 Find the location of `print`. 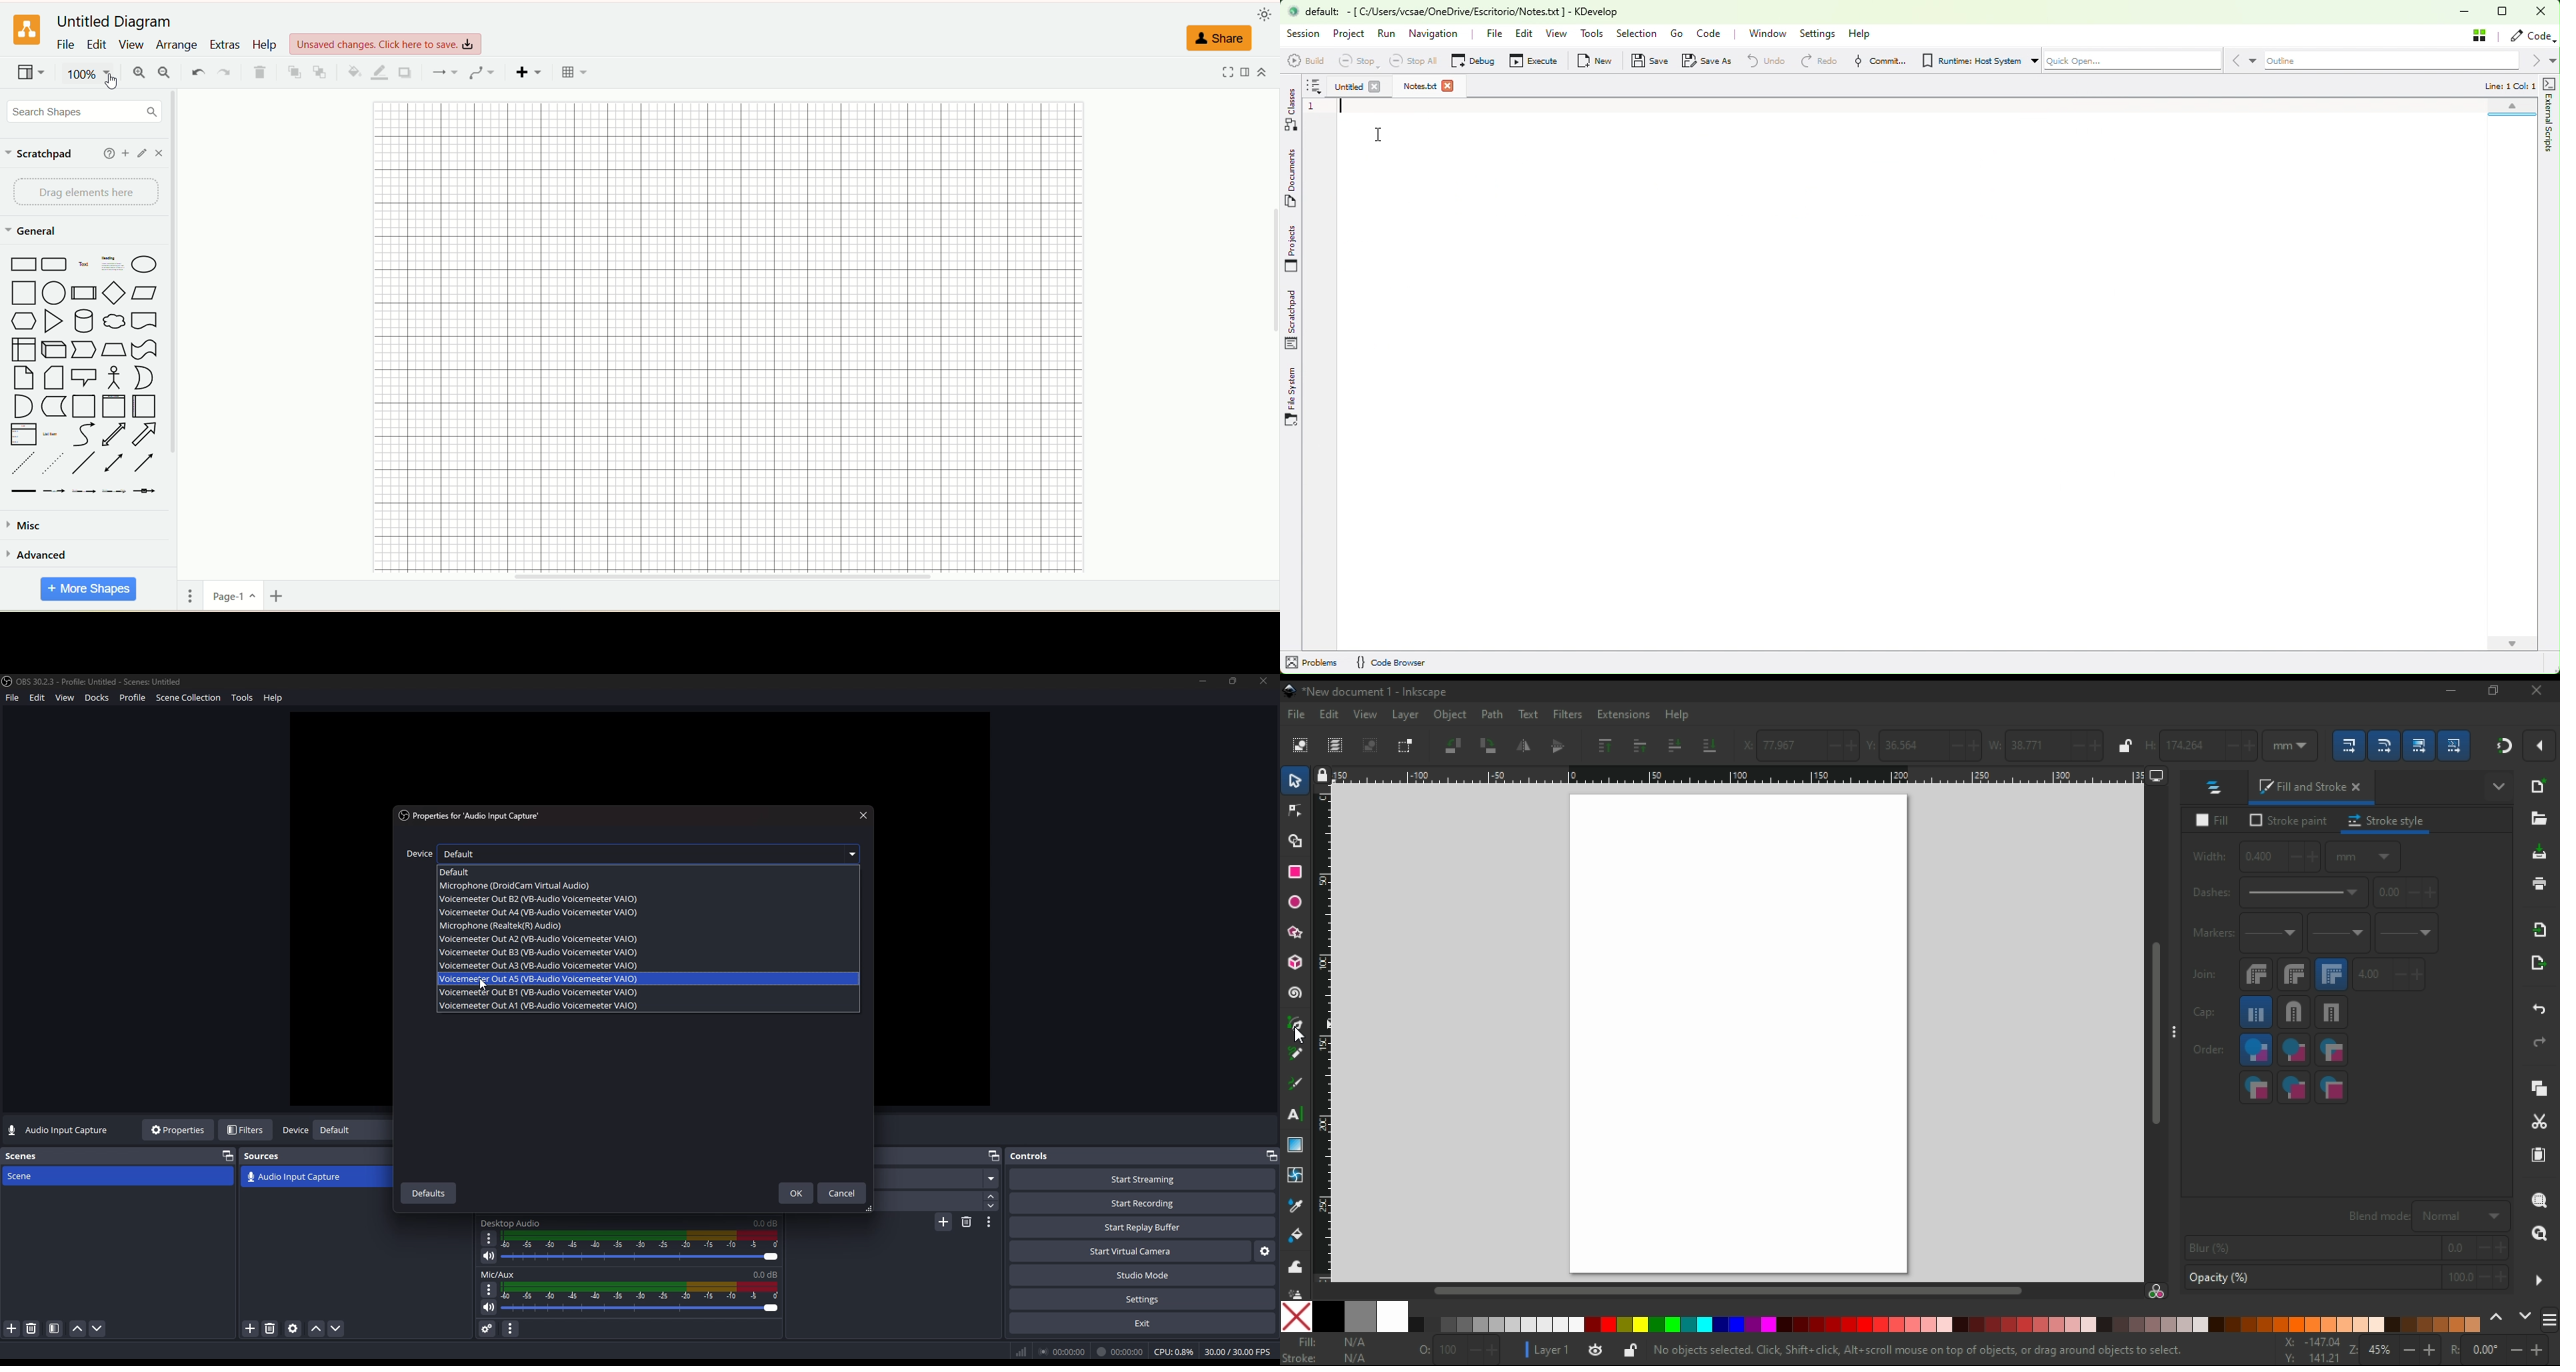

print is located at coordinates (2540, 883).